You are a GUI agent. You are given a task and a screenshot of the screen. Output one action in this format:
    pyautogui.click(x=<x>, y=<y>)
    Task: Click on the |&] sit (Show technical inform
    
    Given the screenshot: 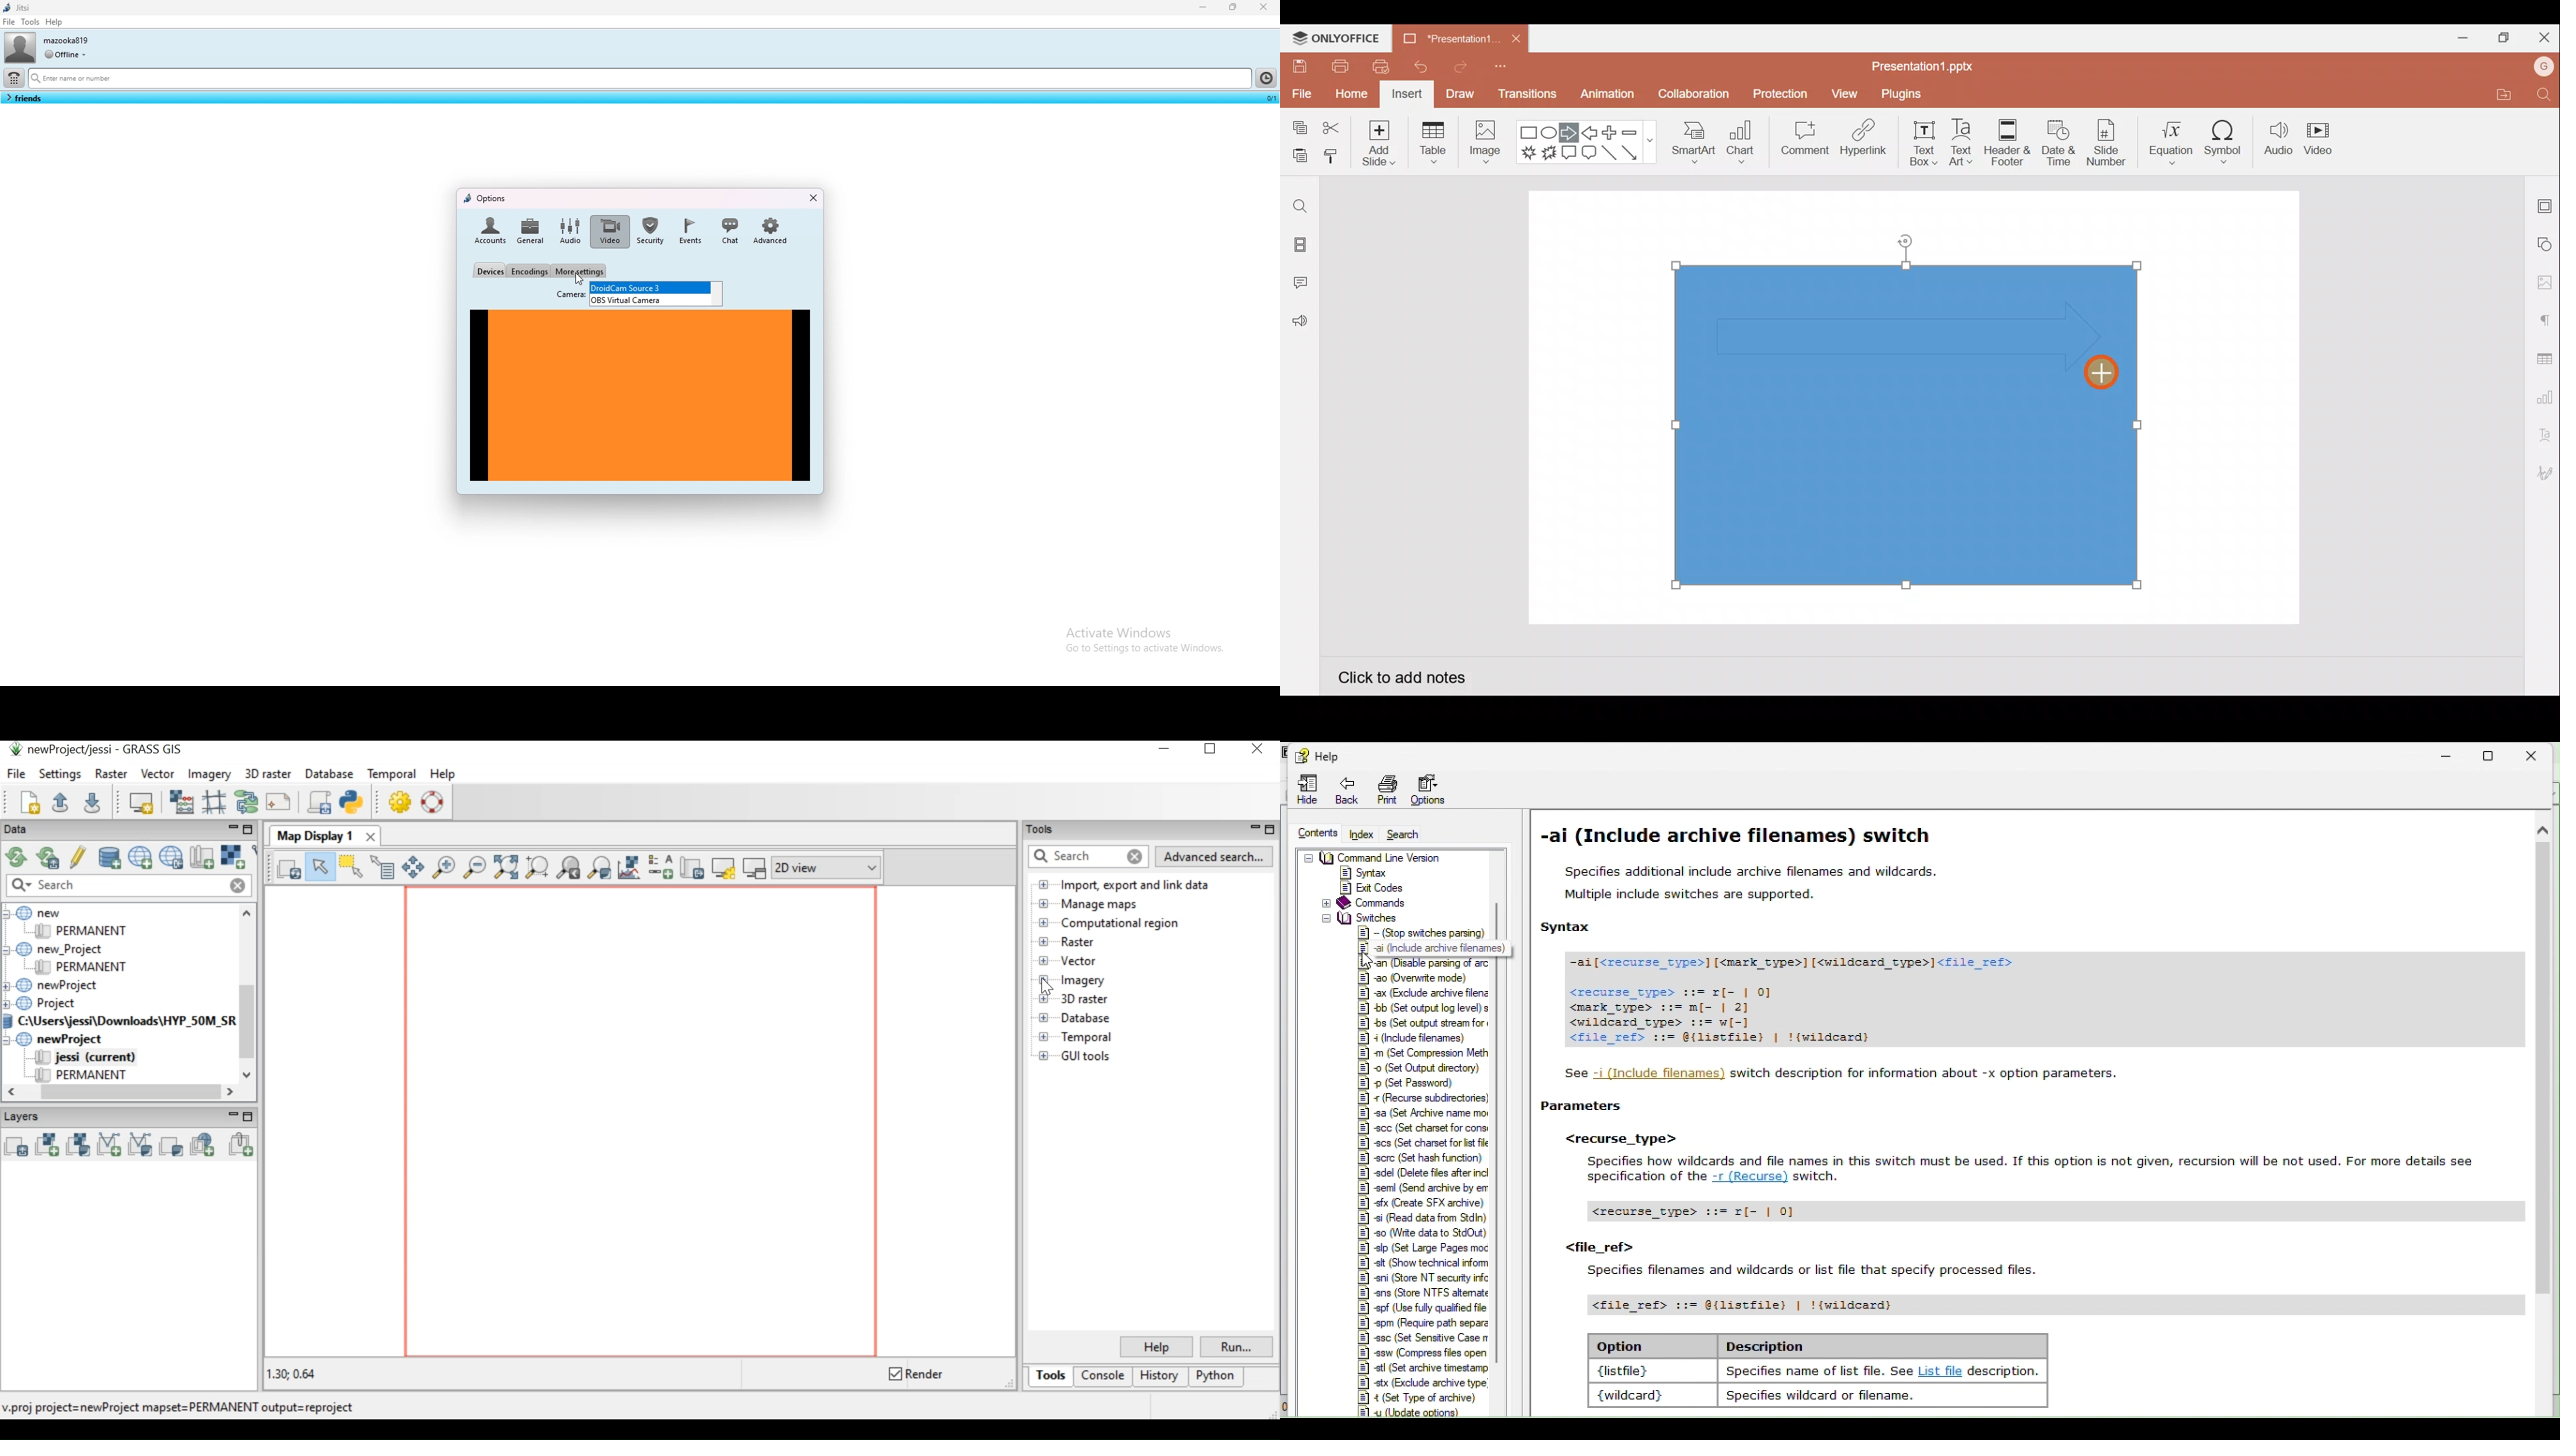 What is the action you would take?
    pyautogui.click(x=1426, y=1263)
    